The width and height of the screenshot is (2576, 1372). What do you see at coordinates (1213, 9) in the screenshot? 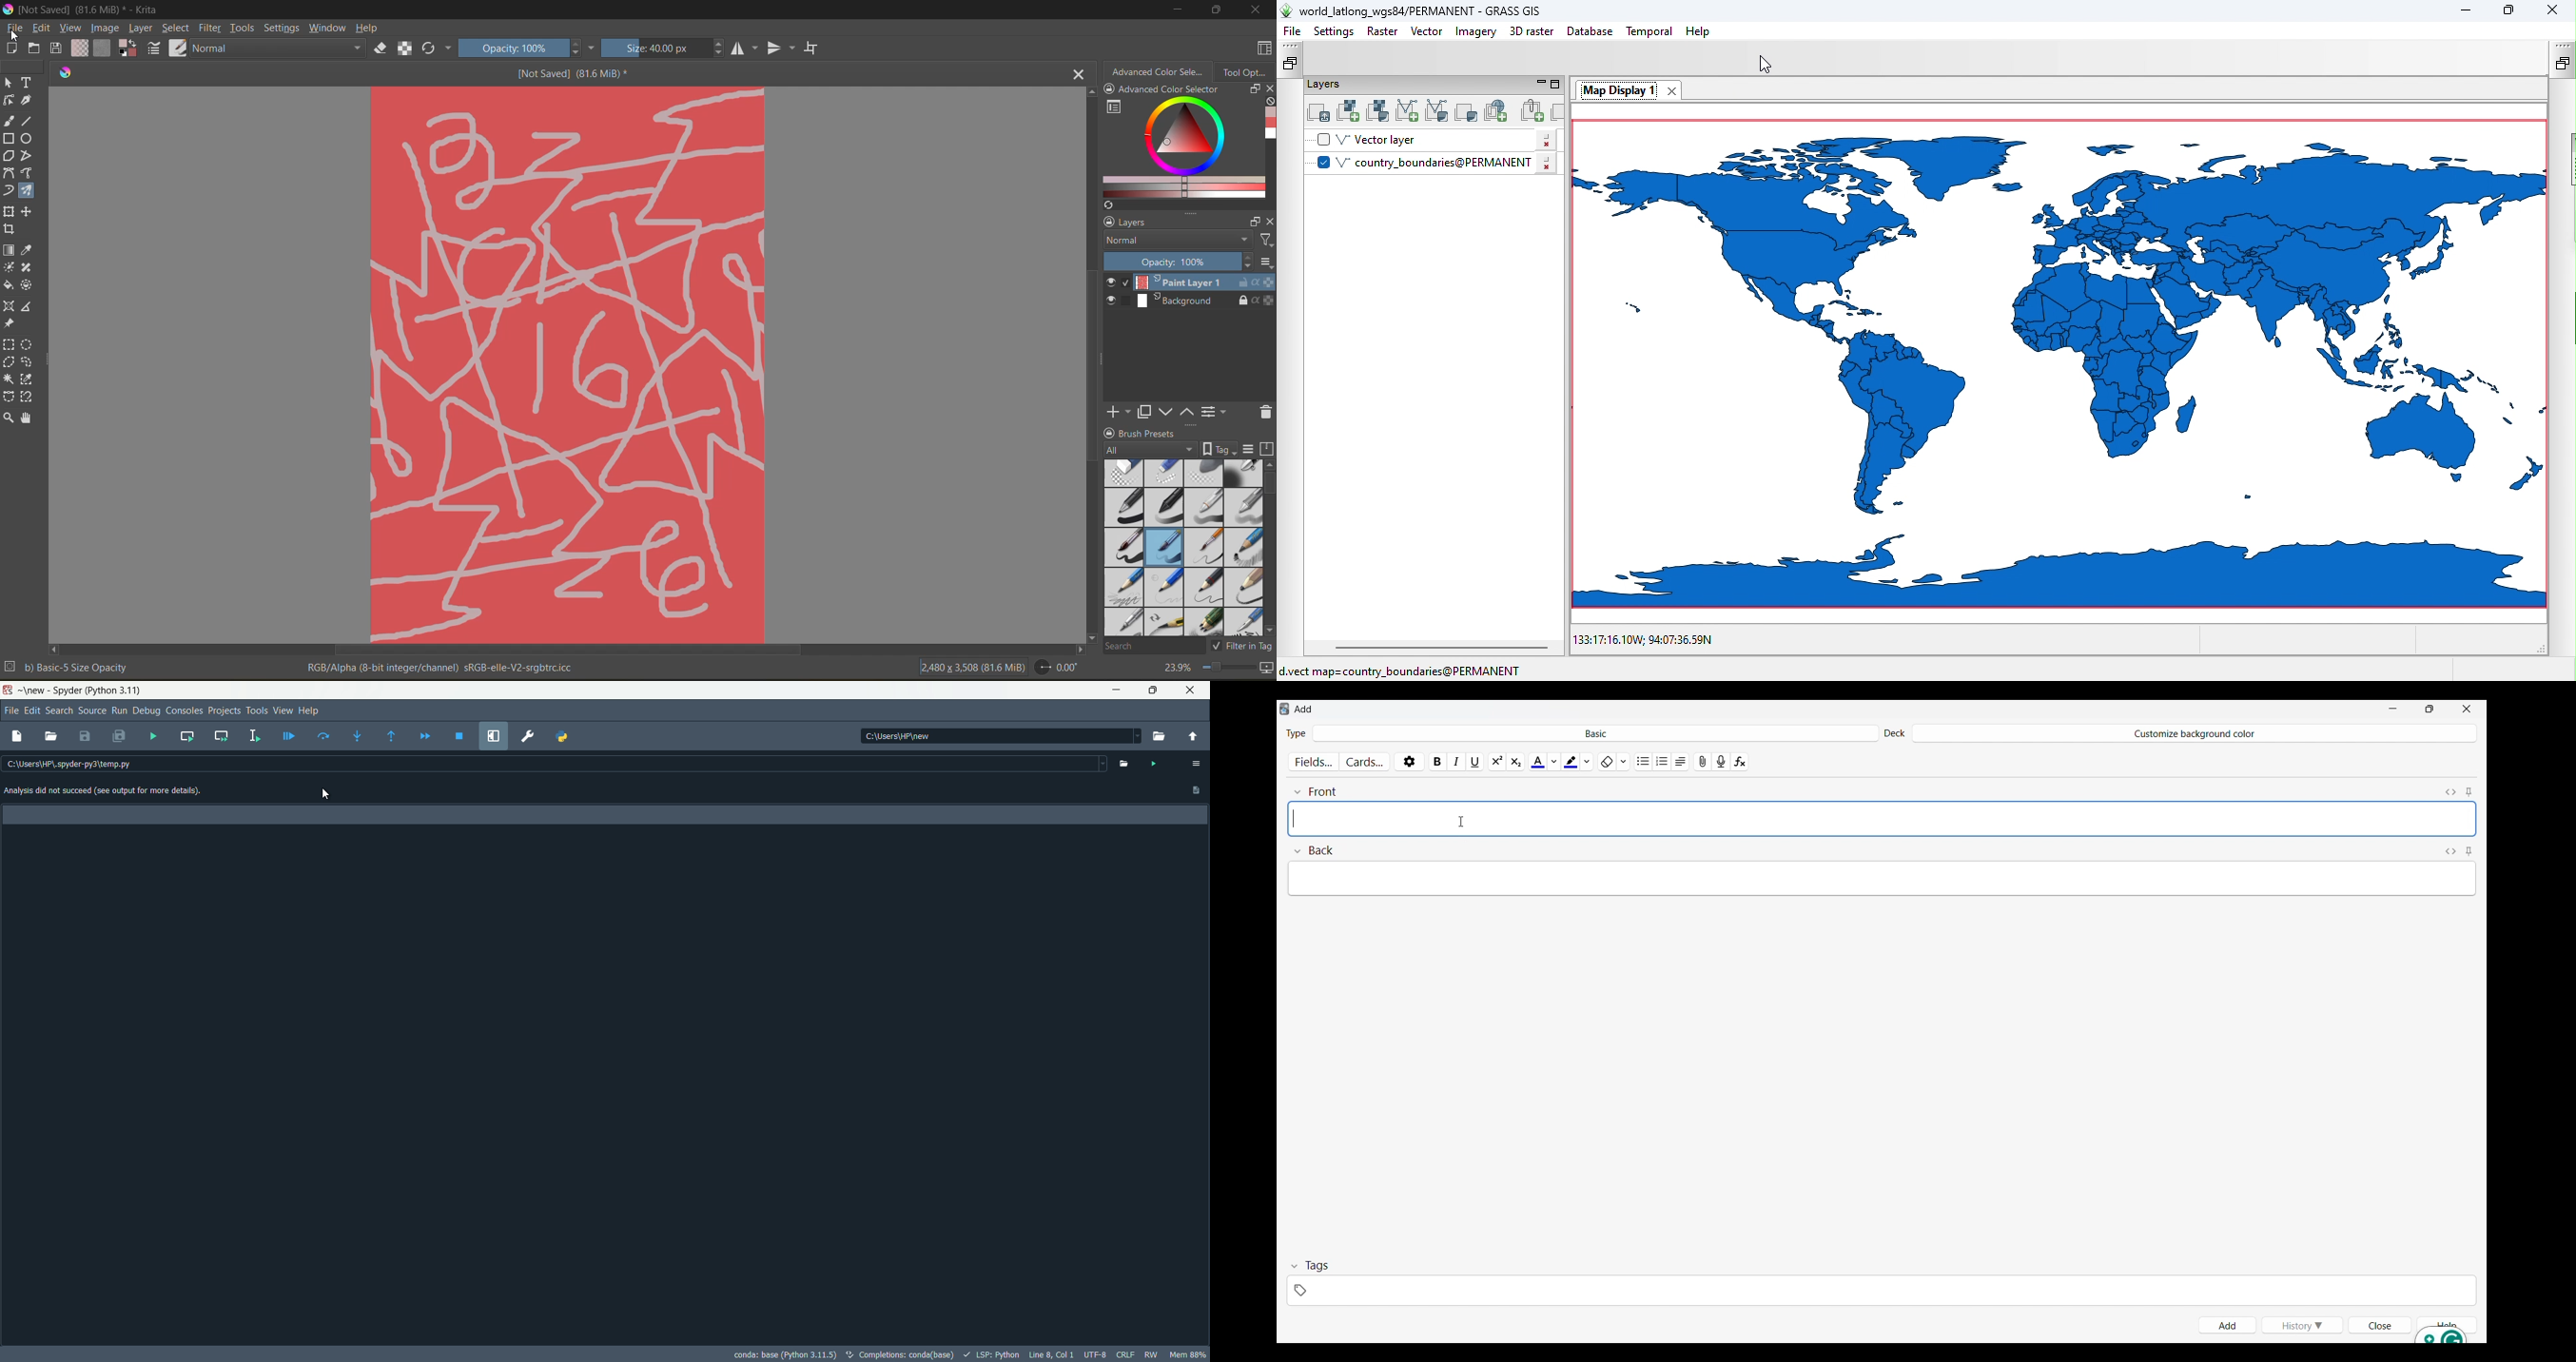
I see `maximize` at bounding box center [1213, 9].